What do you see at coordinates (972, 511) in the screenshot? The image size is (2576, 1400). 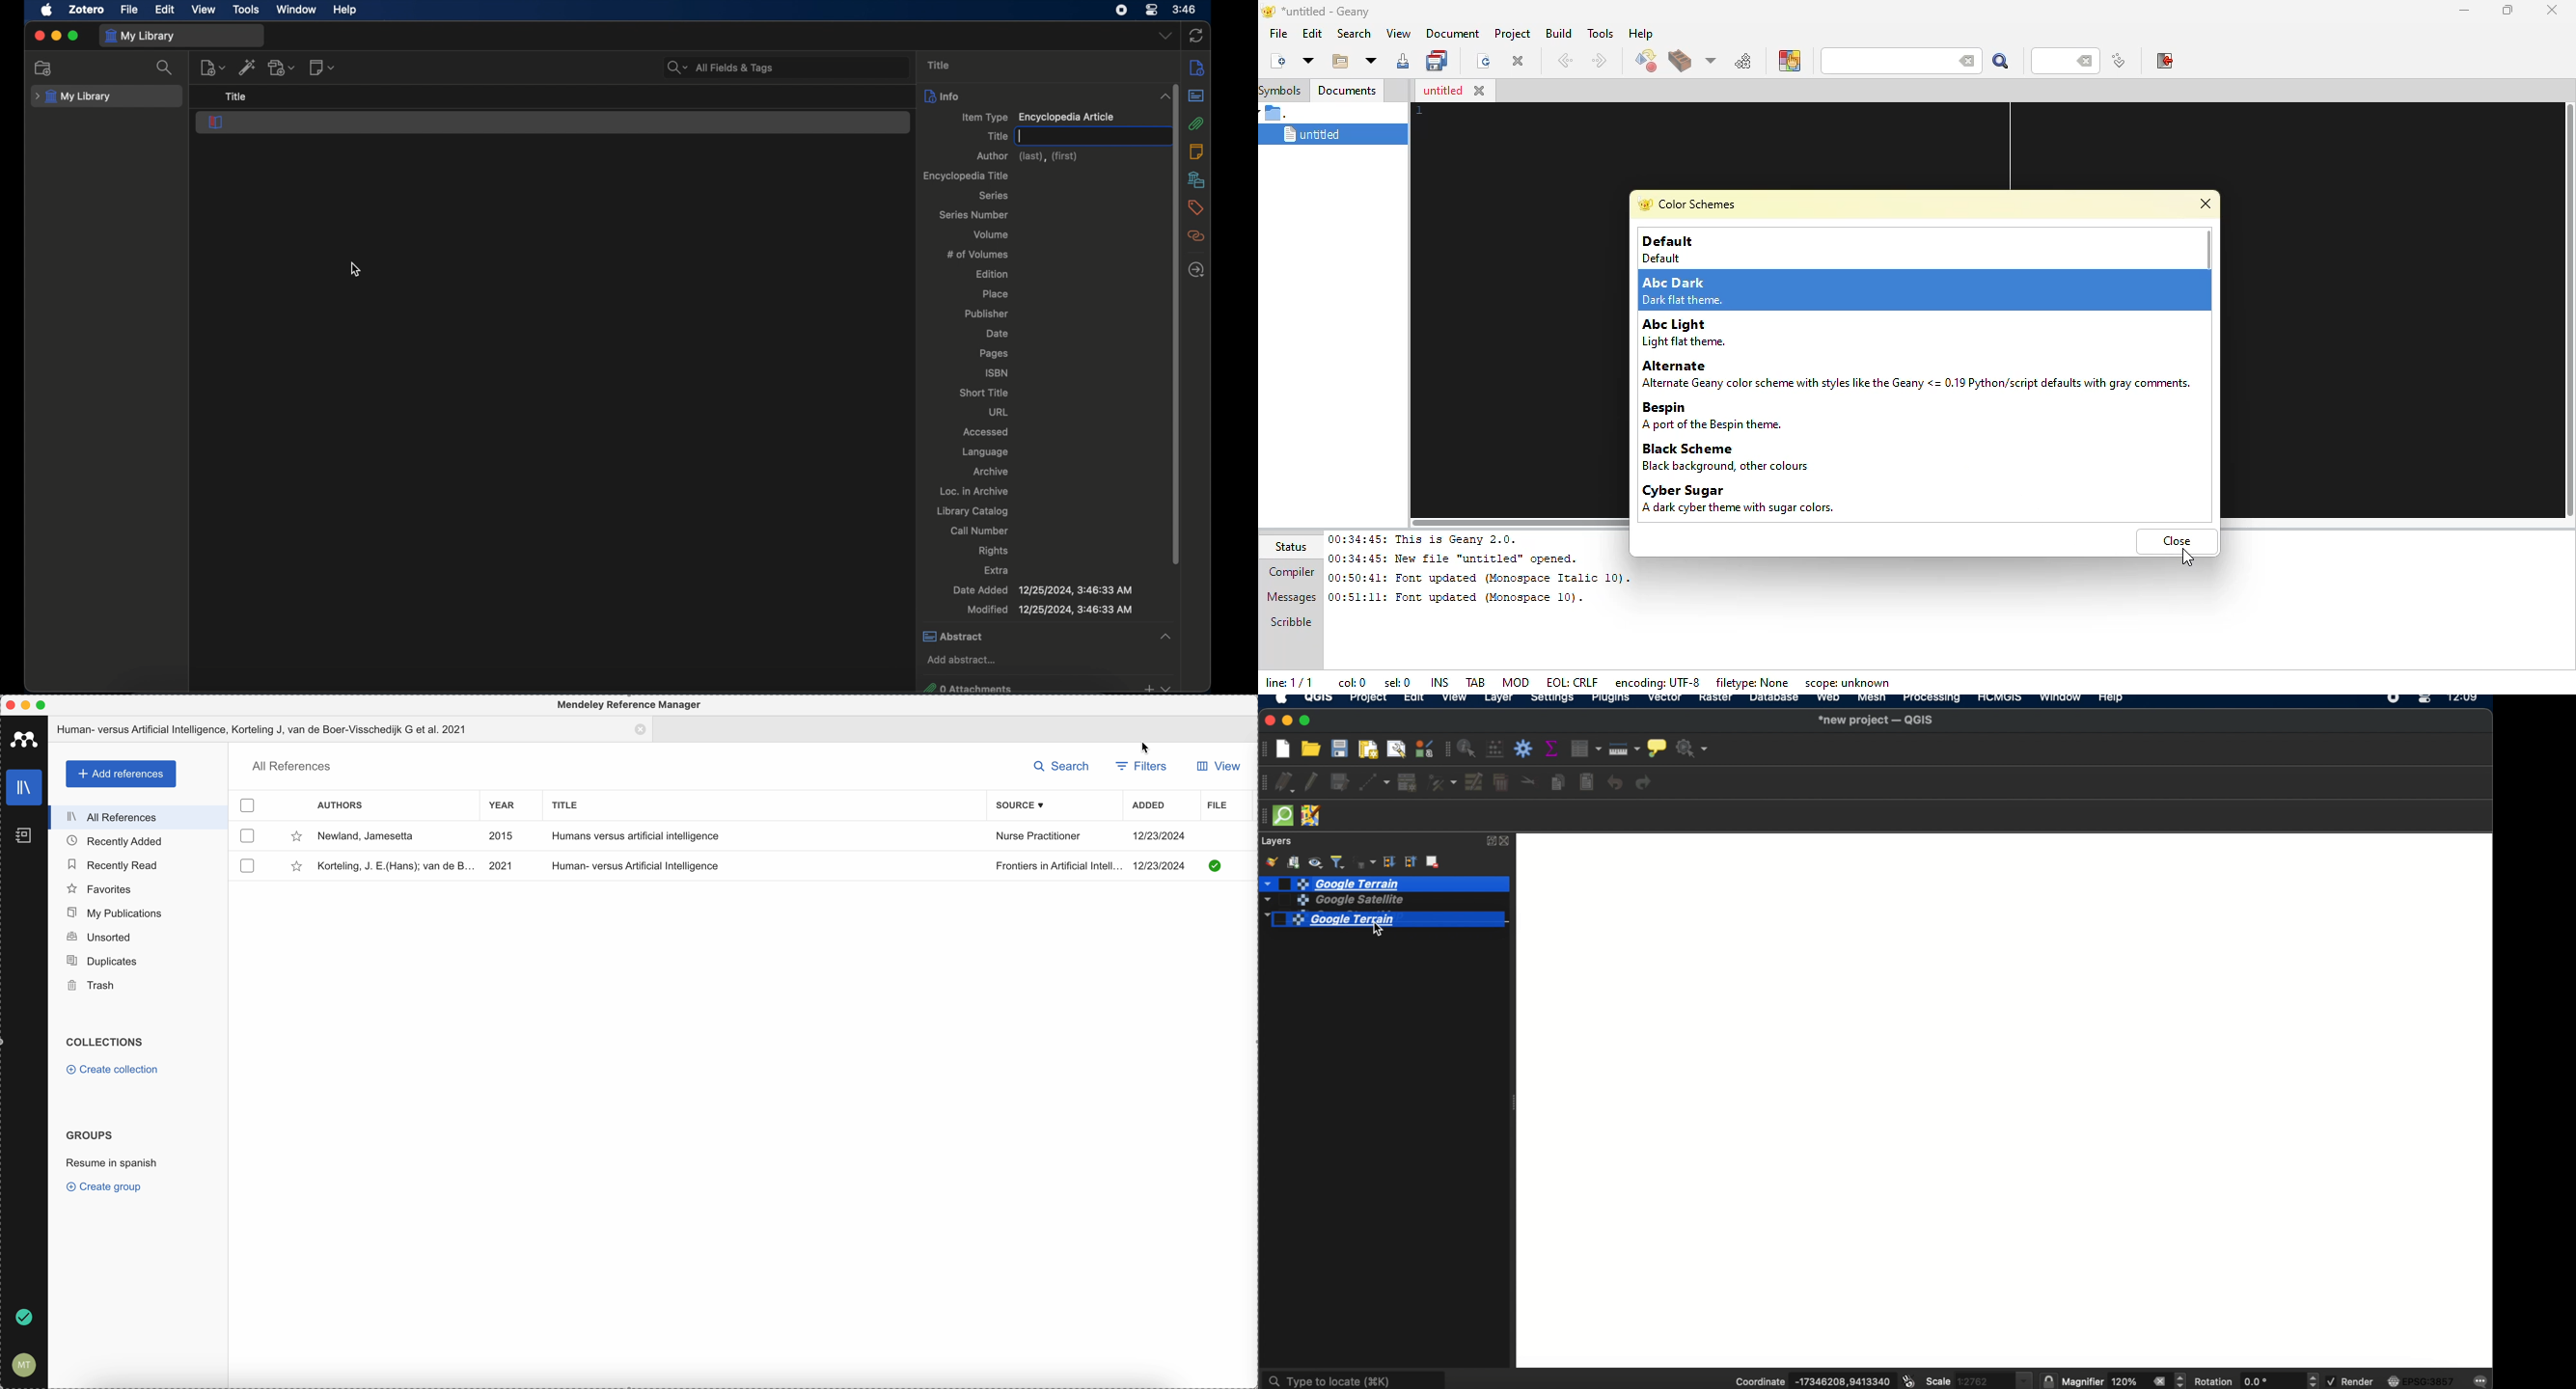 I see `library catalog` at bounding box center [972, 511].